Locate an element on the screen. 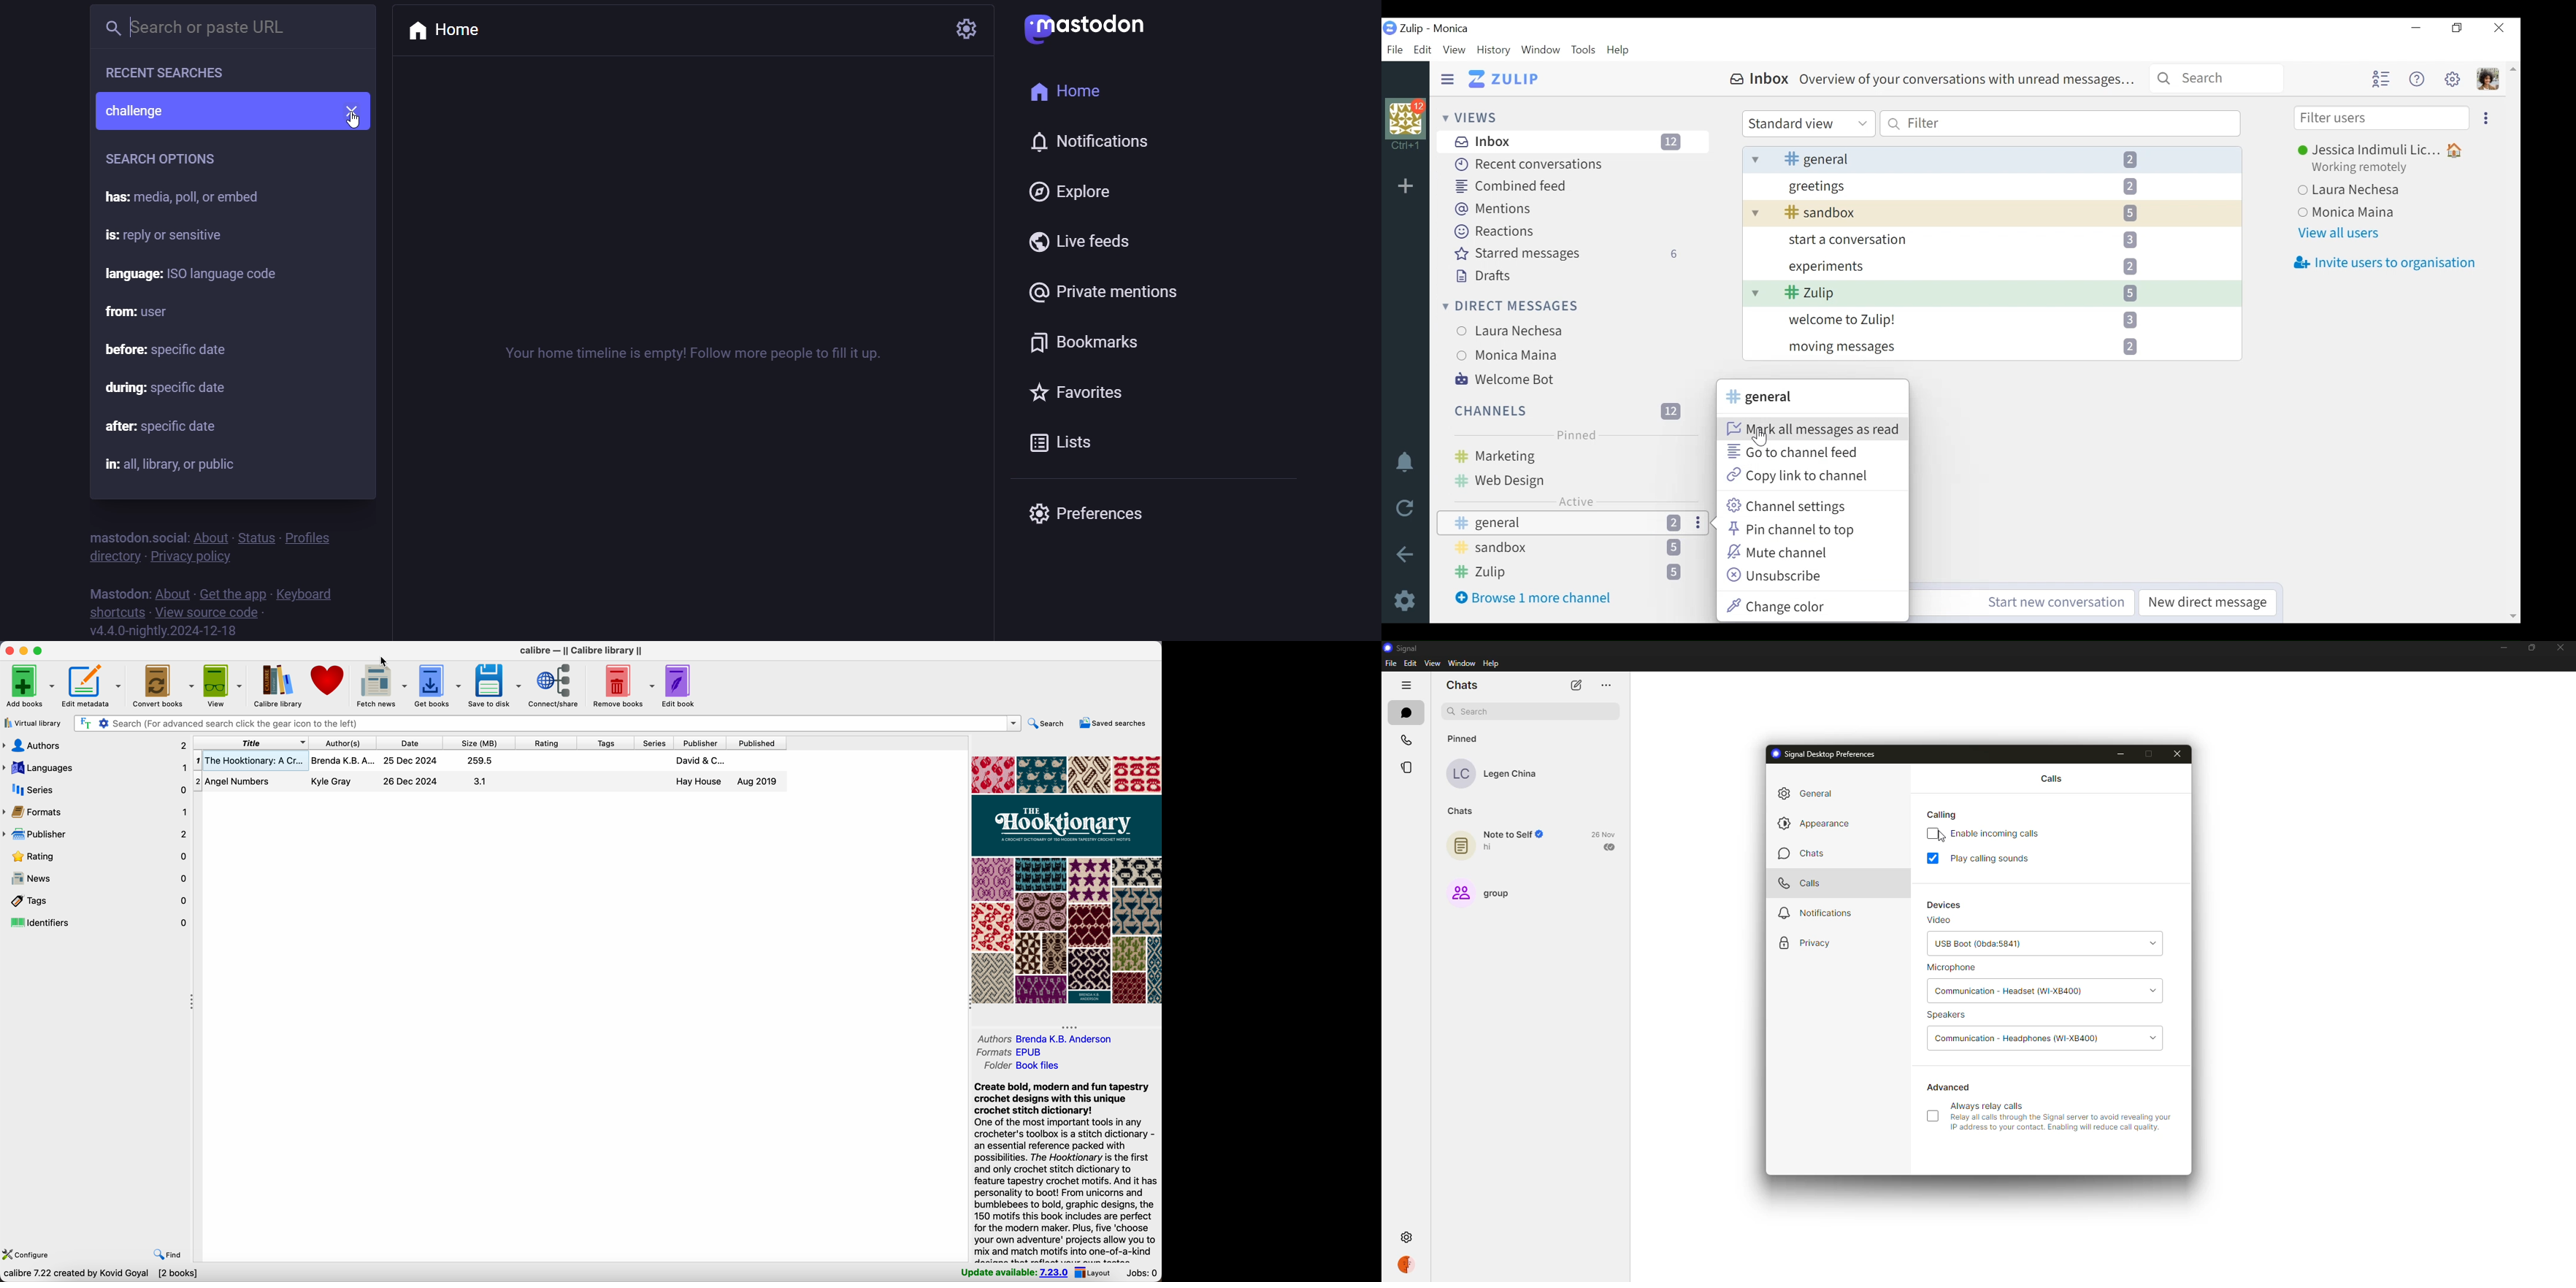 This screenshot has width=2576, height=1288. Channel settings is located at coordinates (1788, 506).